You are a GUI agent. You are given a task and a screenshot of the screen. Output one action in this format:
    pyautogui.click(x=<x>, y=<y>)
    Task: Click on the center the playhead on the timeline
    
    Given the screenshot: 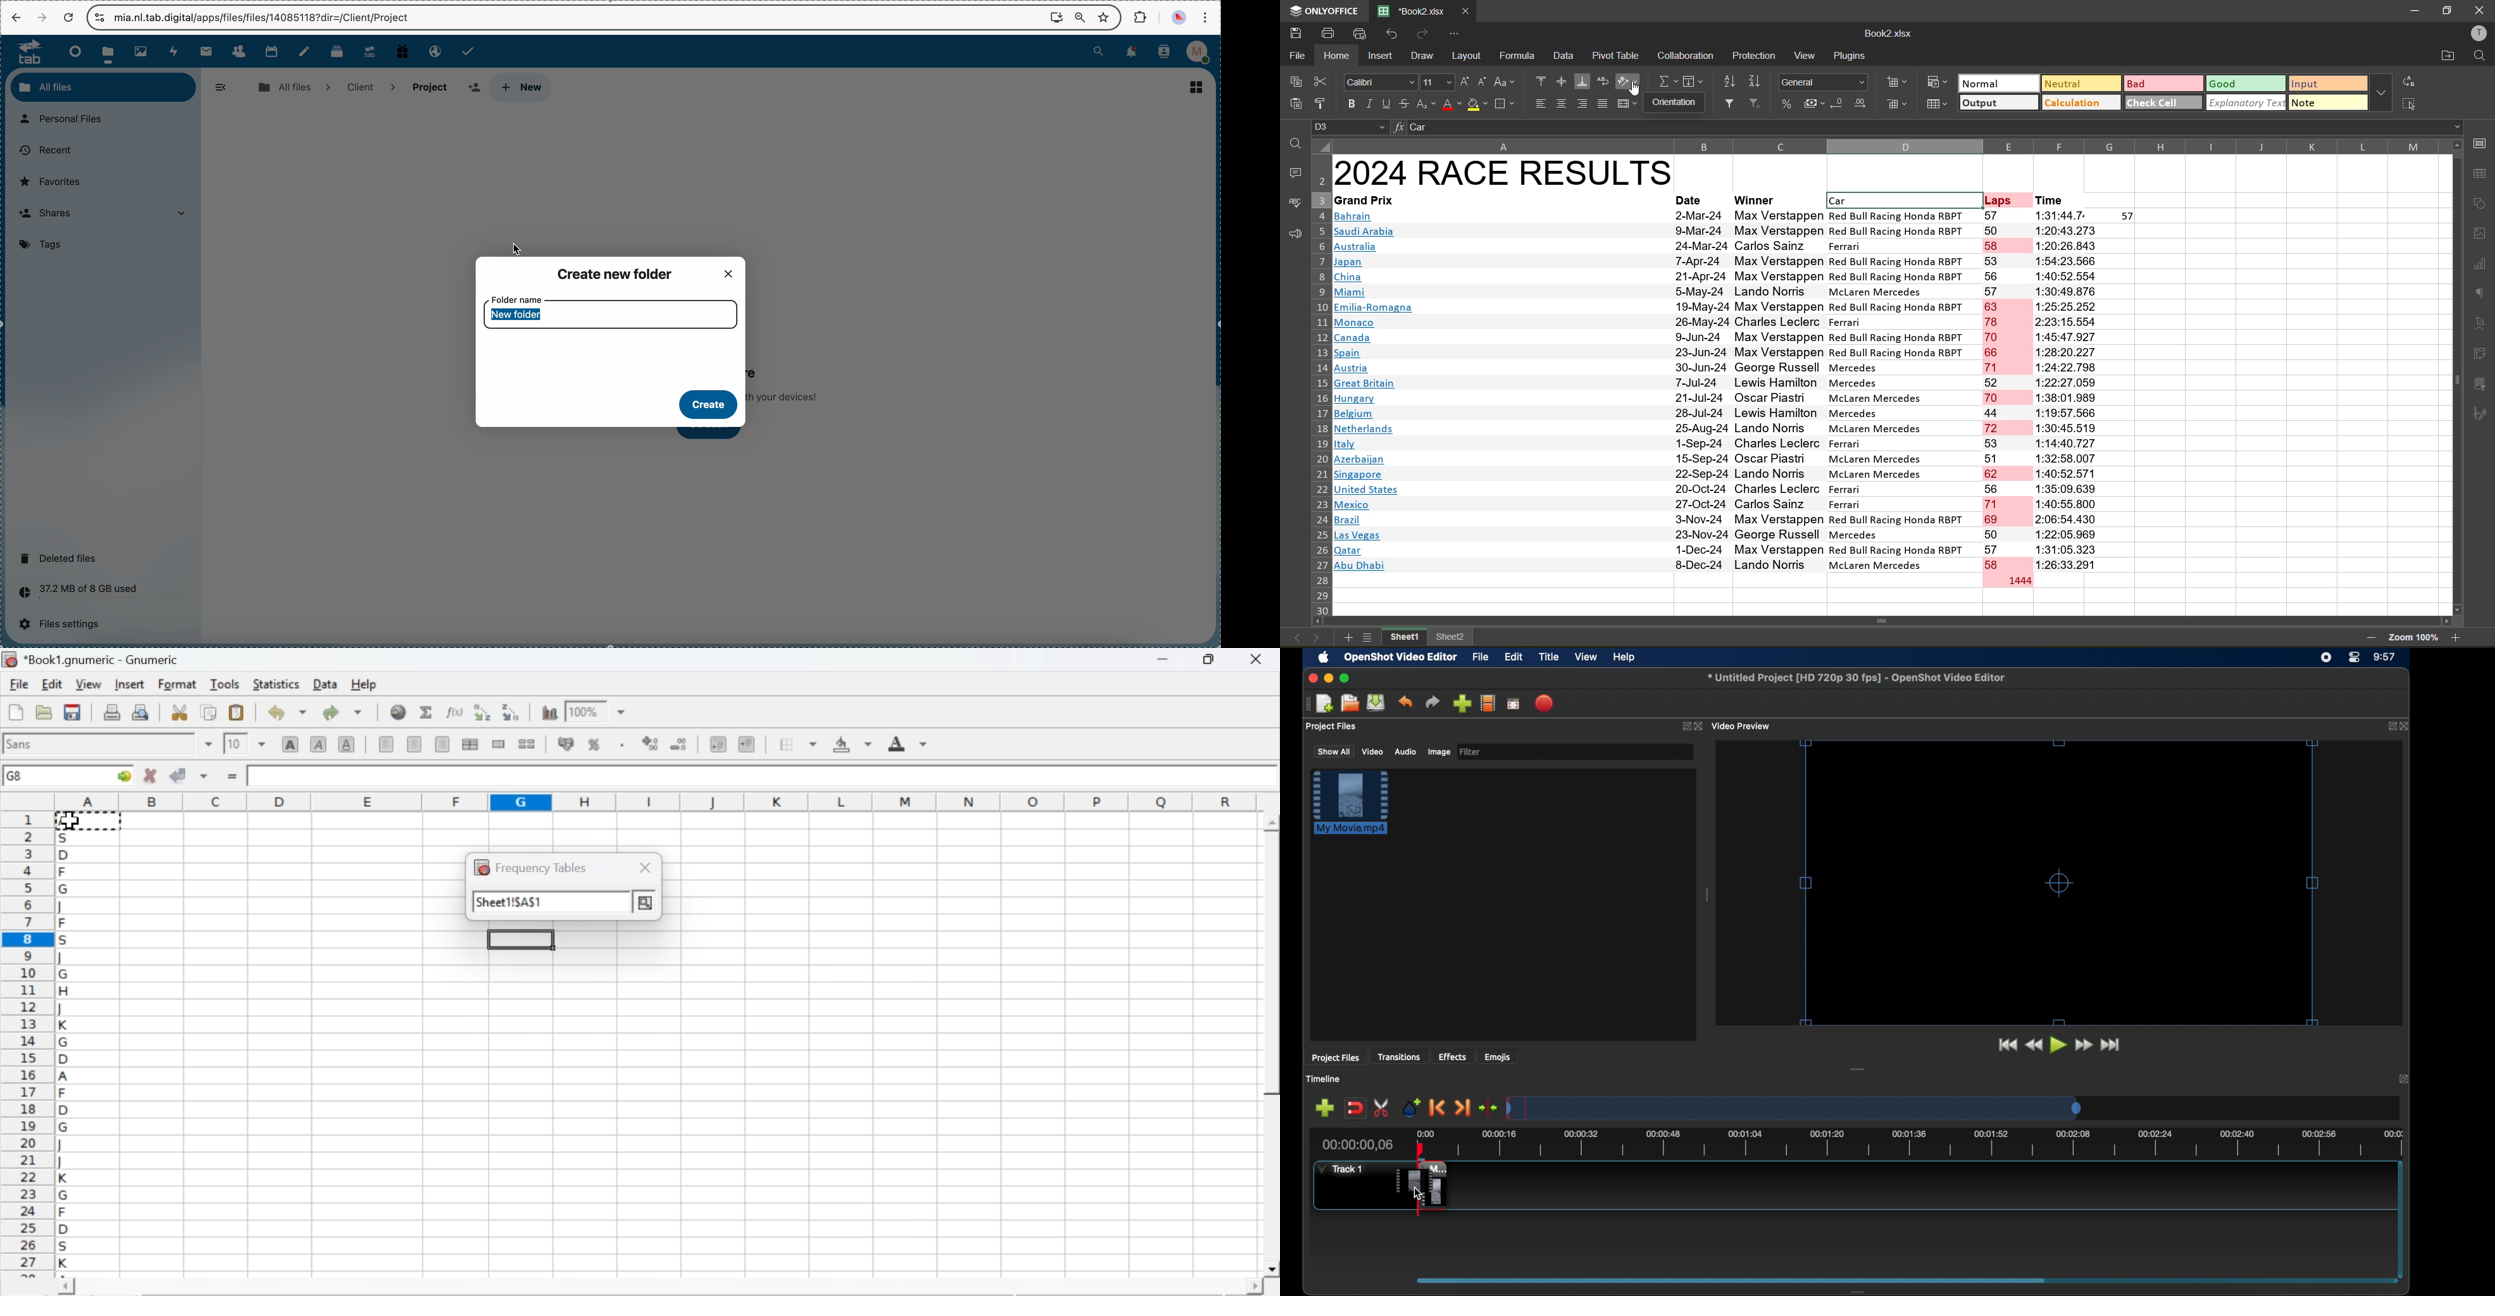 What is the action you would take?
    pyautogui.click(x=1488, y=1108)
    